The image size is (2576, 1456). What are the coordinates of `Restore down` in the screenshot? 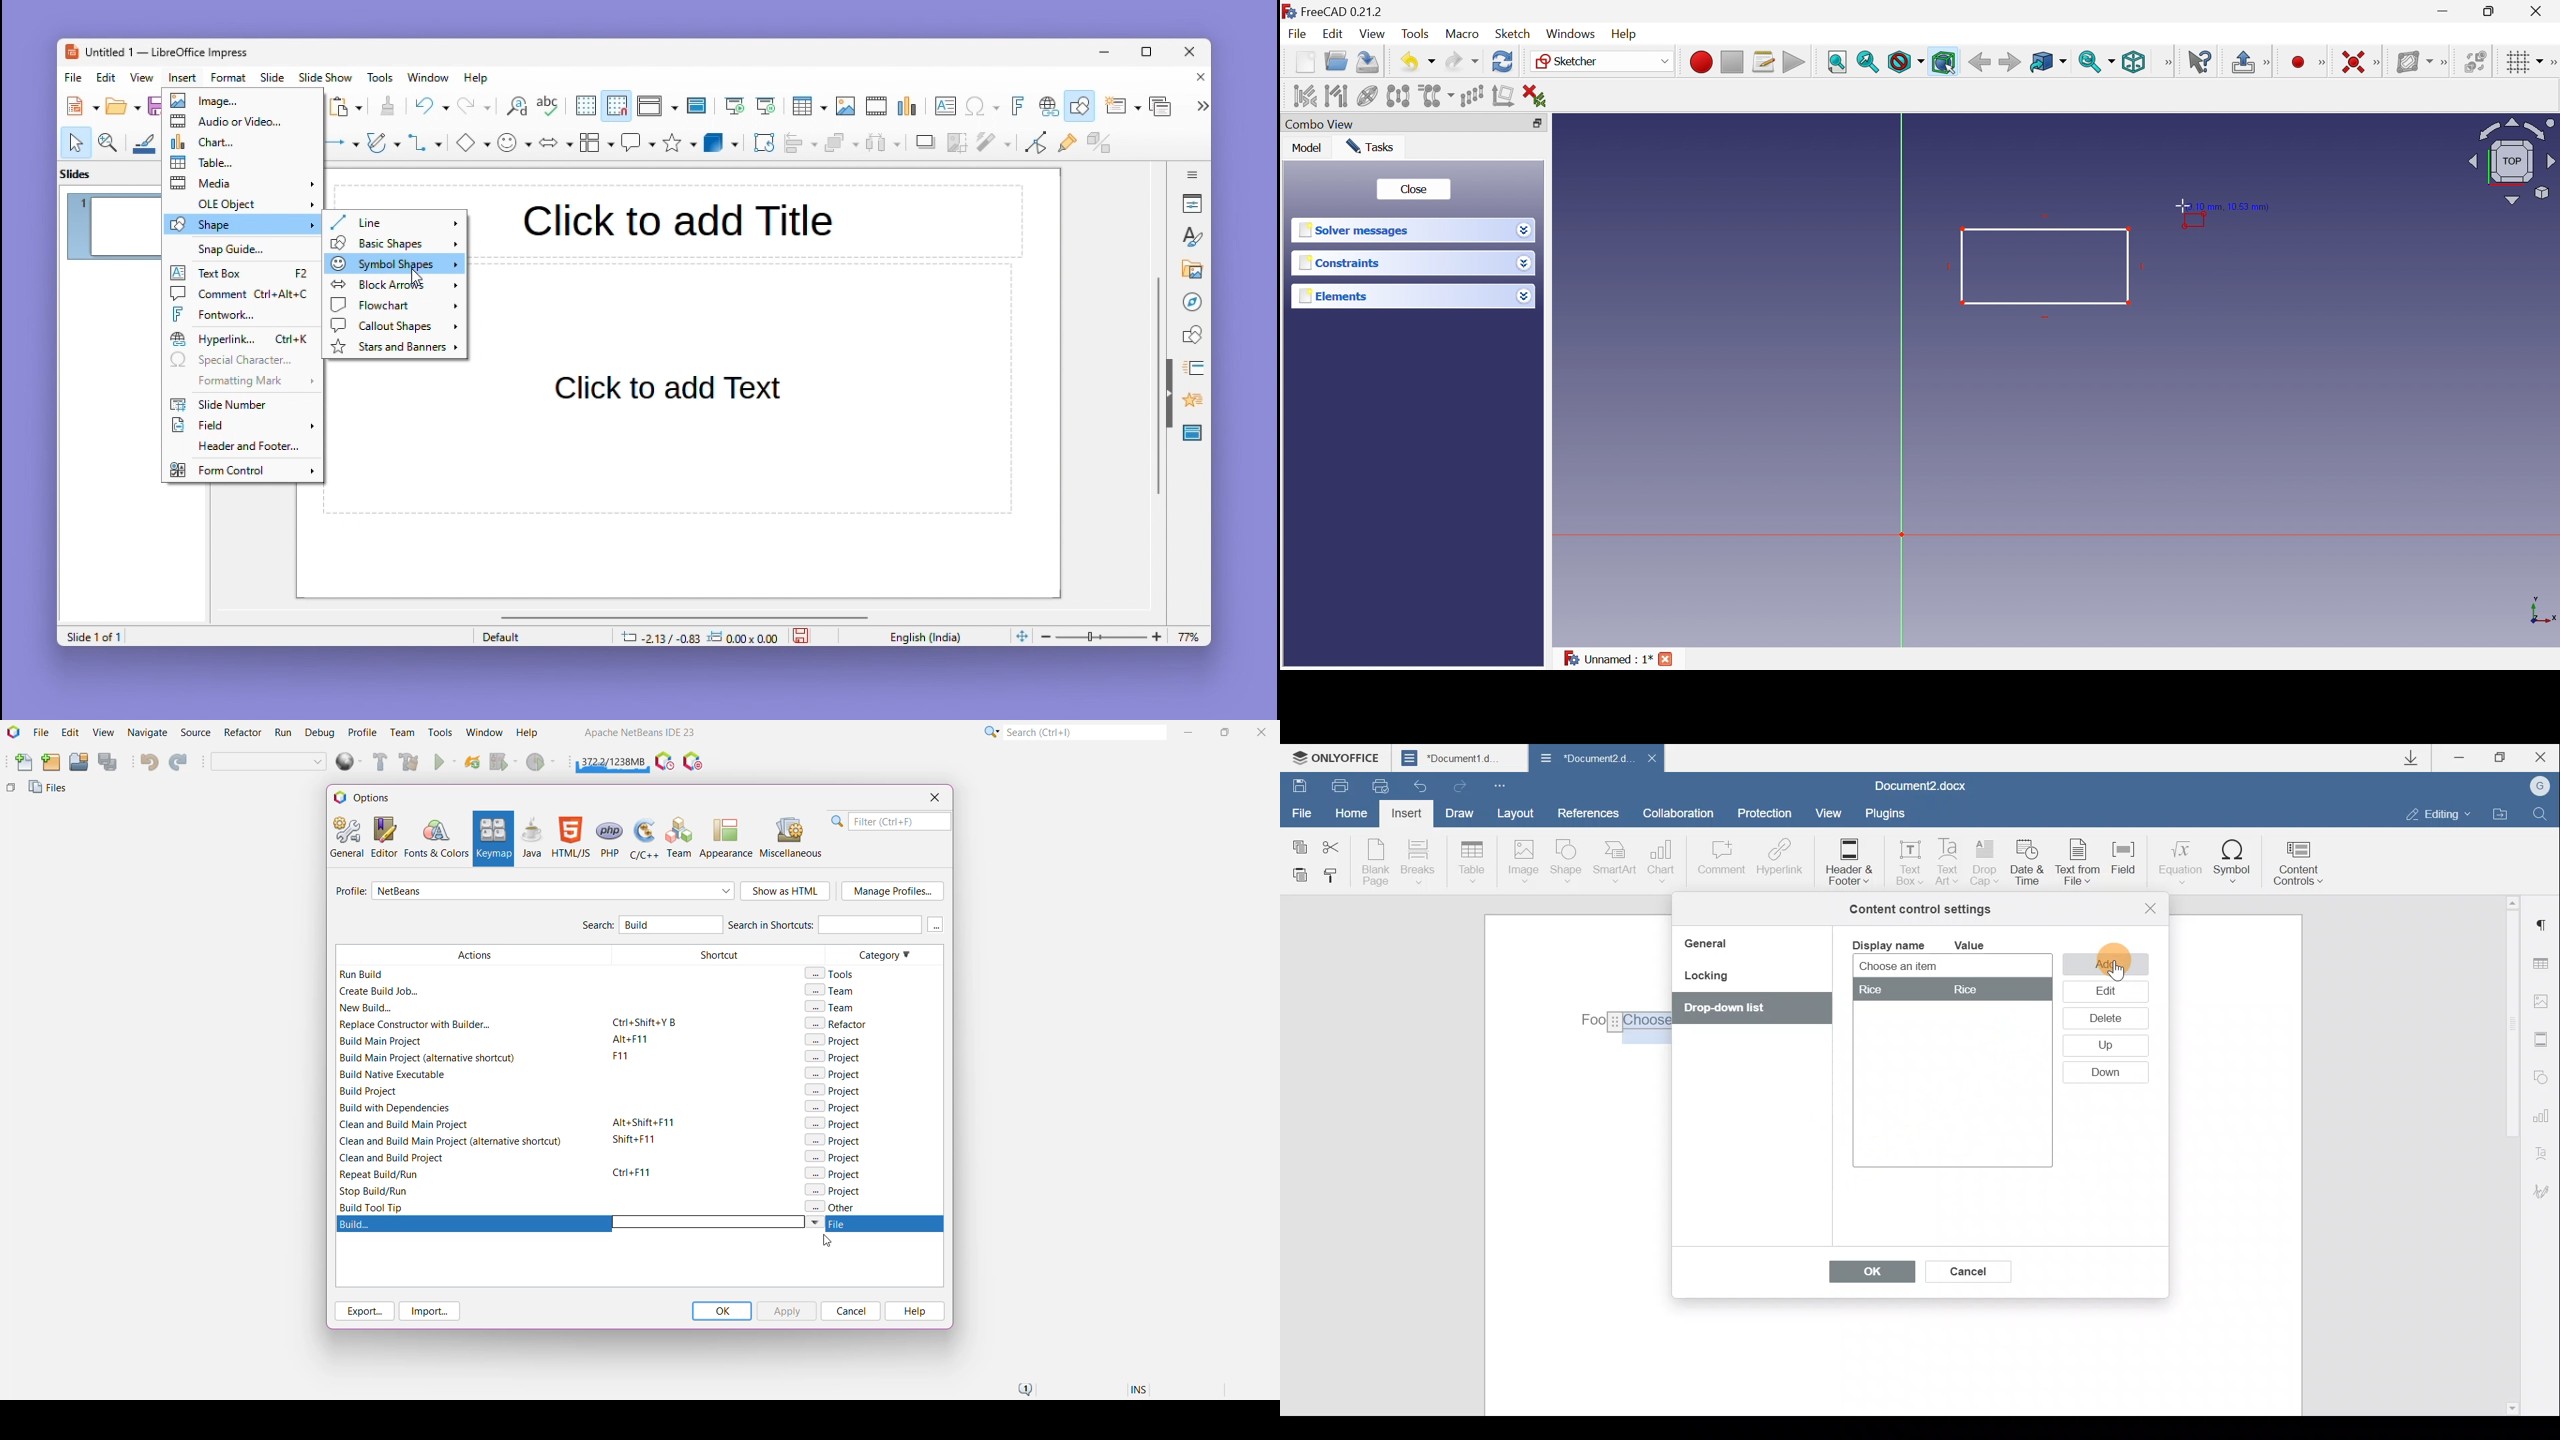 It's located at (2492, 11).